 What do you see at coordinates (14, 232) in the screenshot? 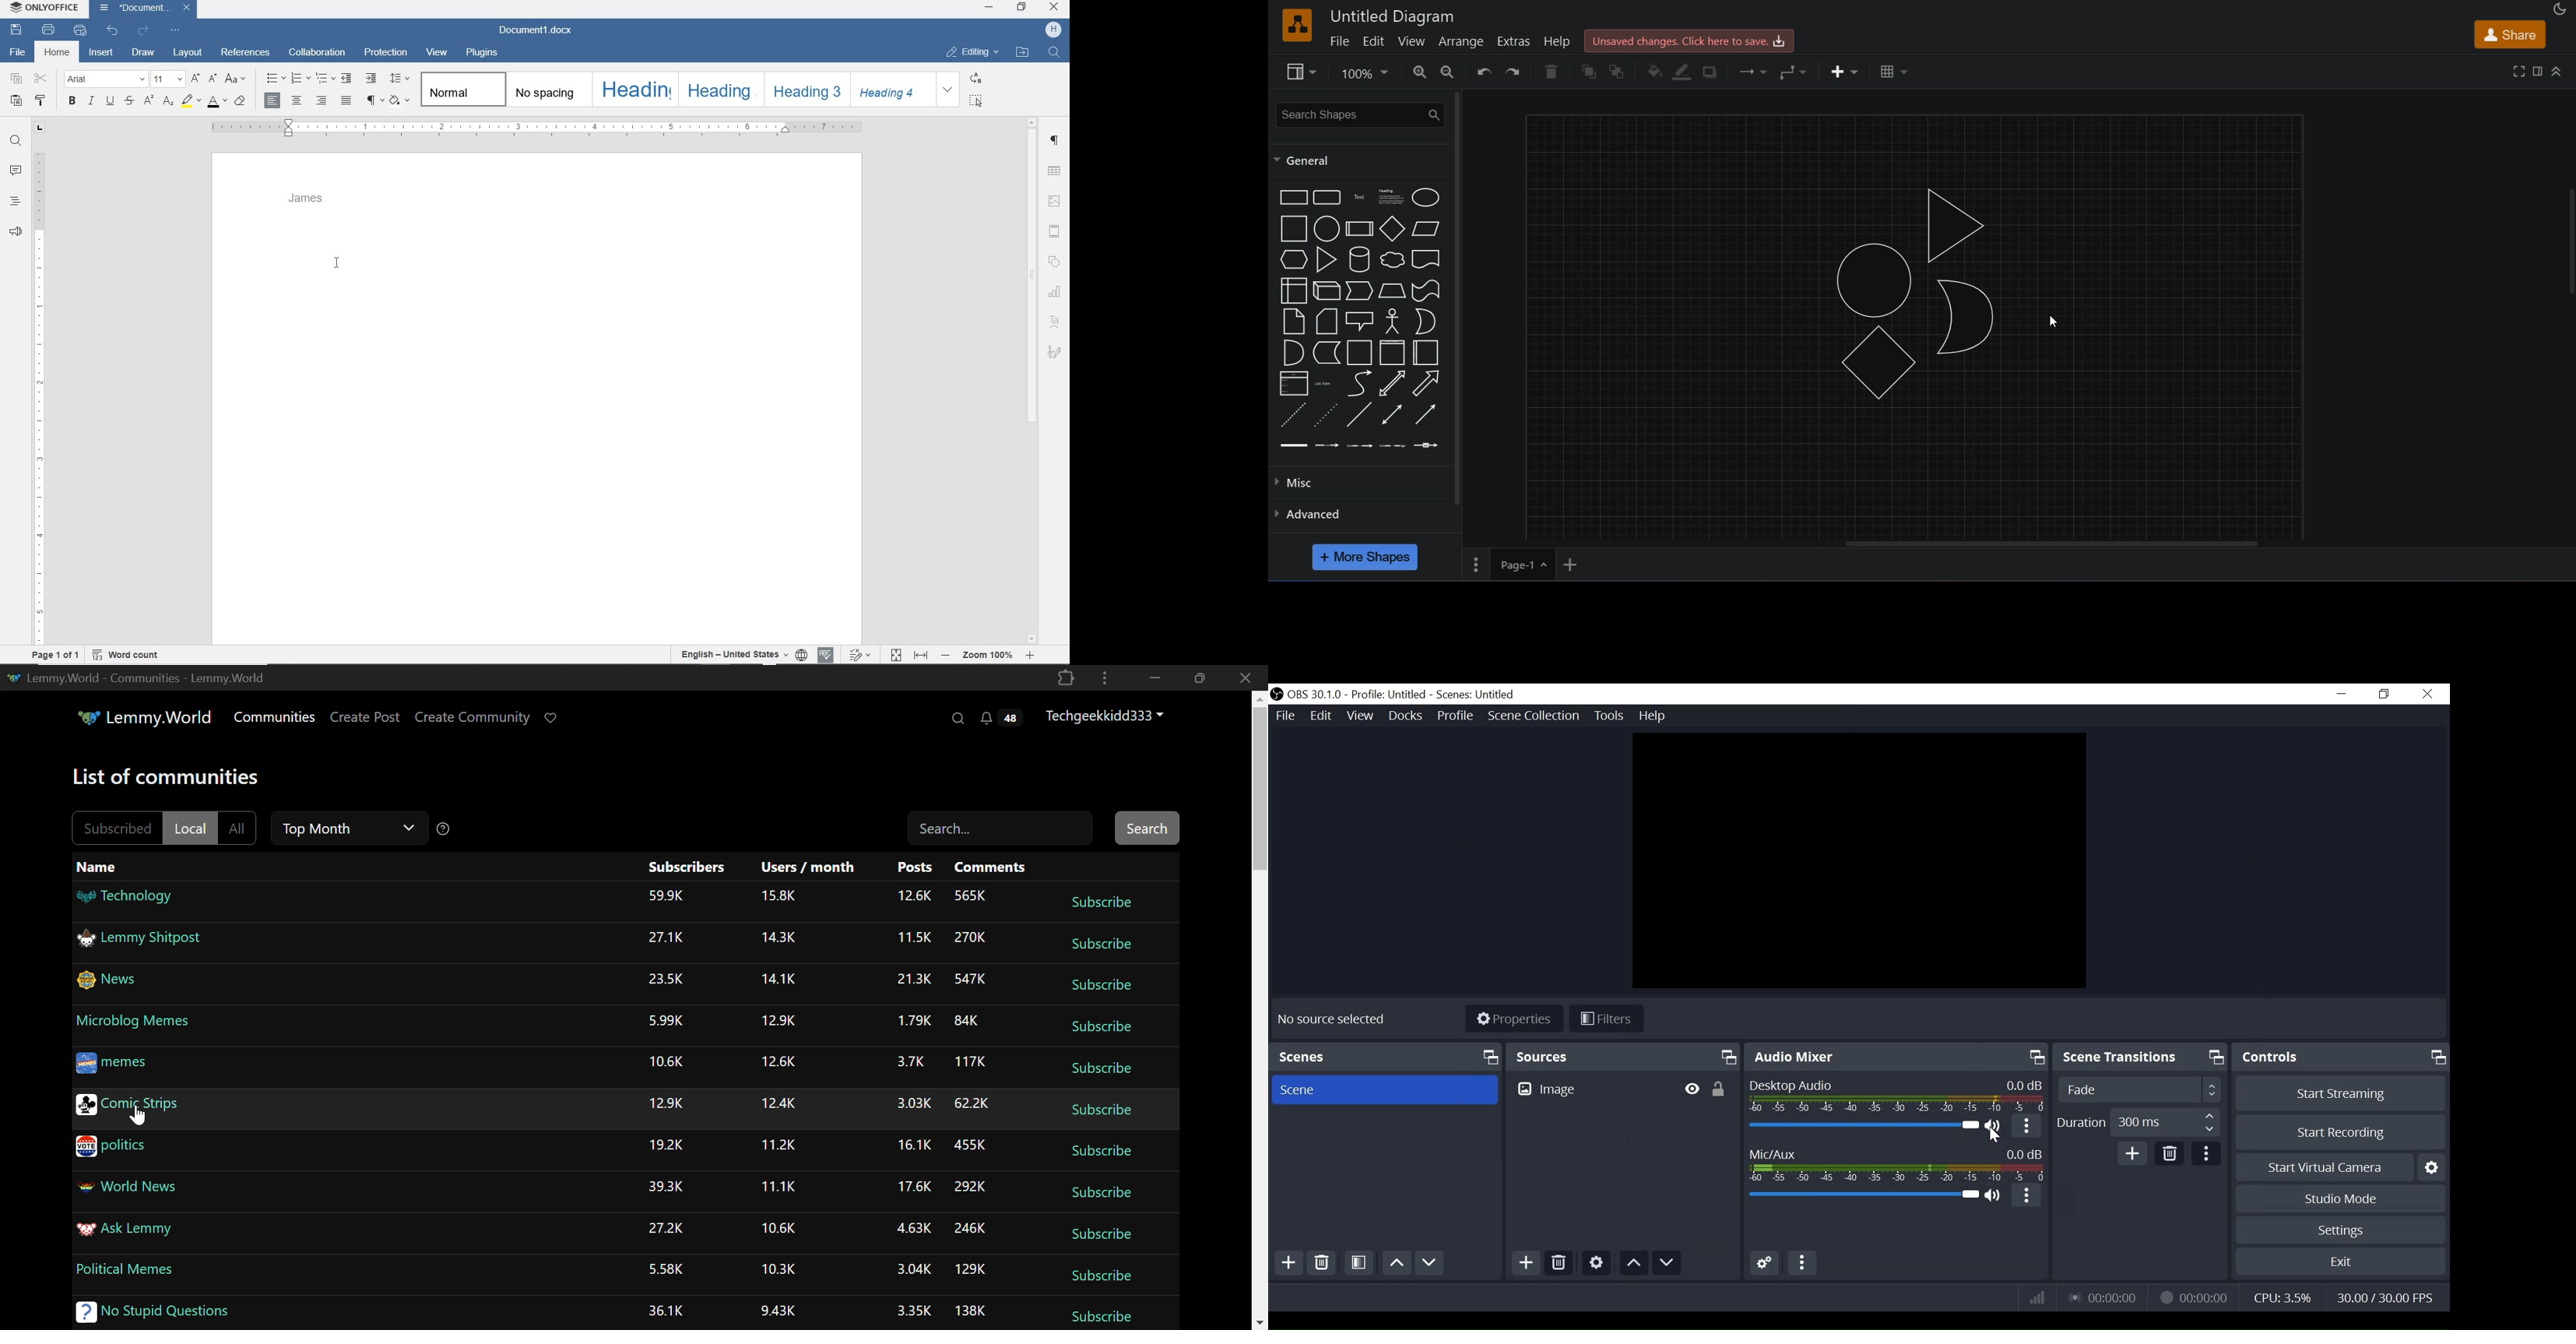
I see `feedback & support` at bounding box center [14, 232].